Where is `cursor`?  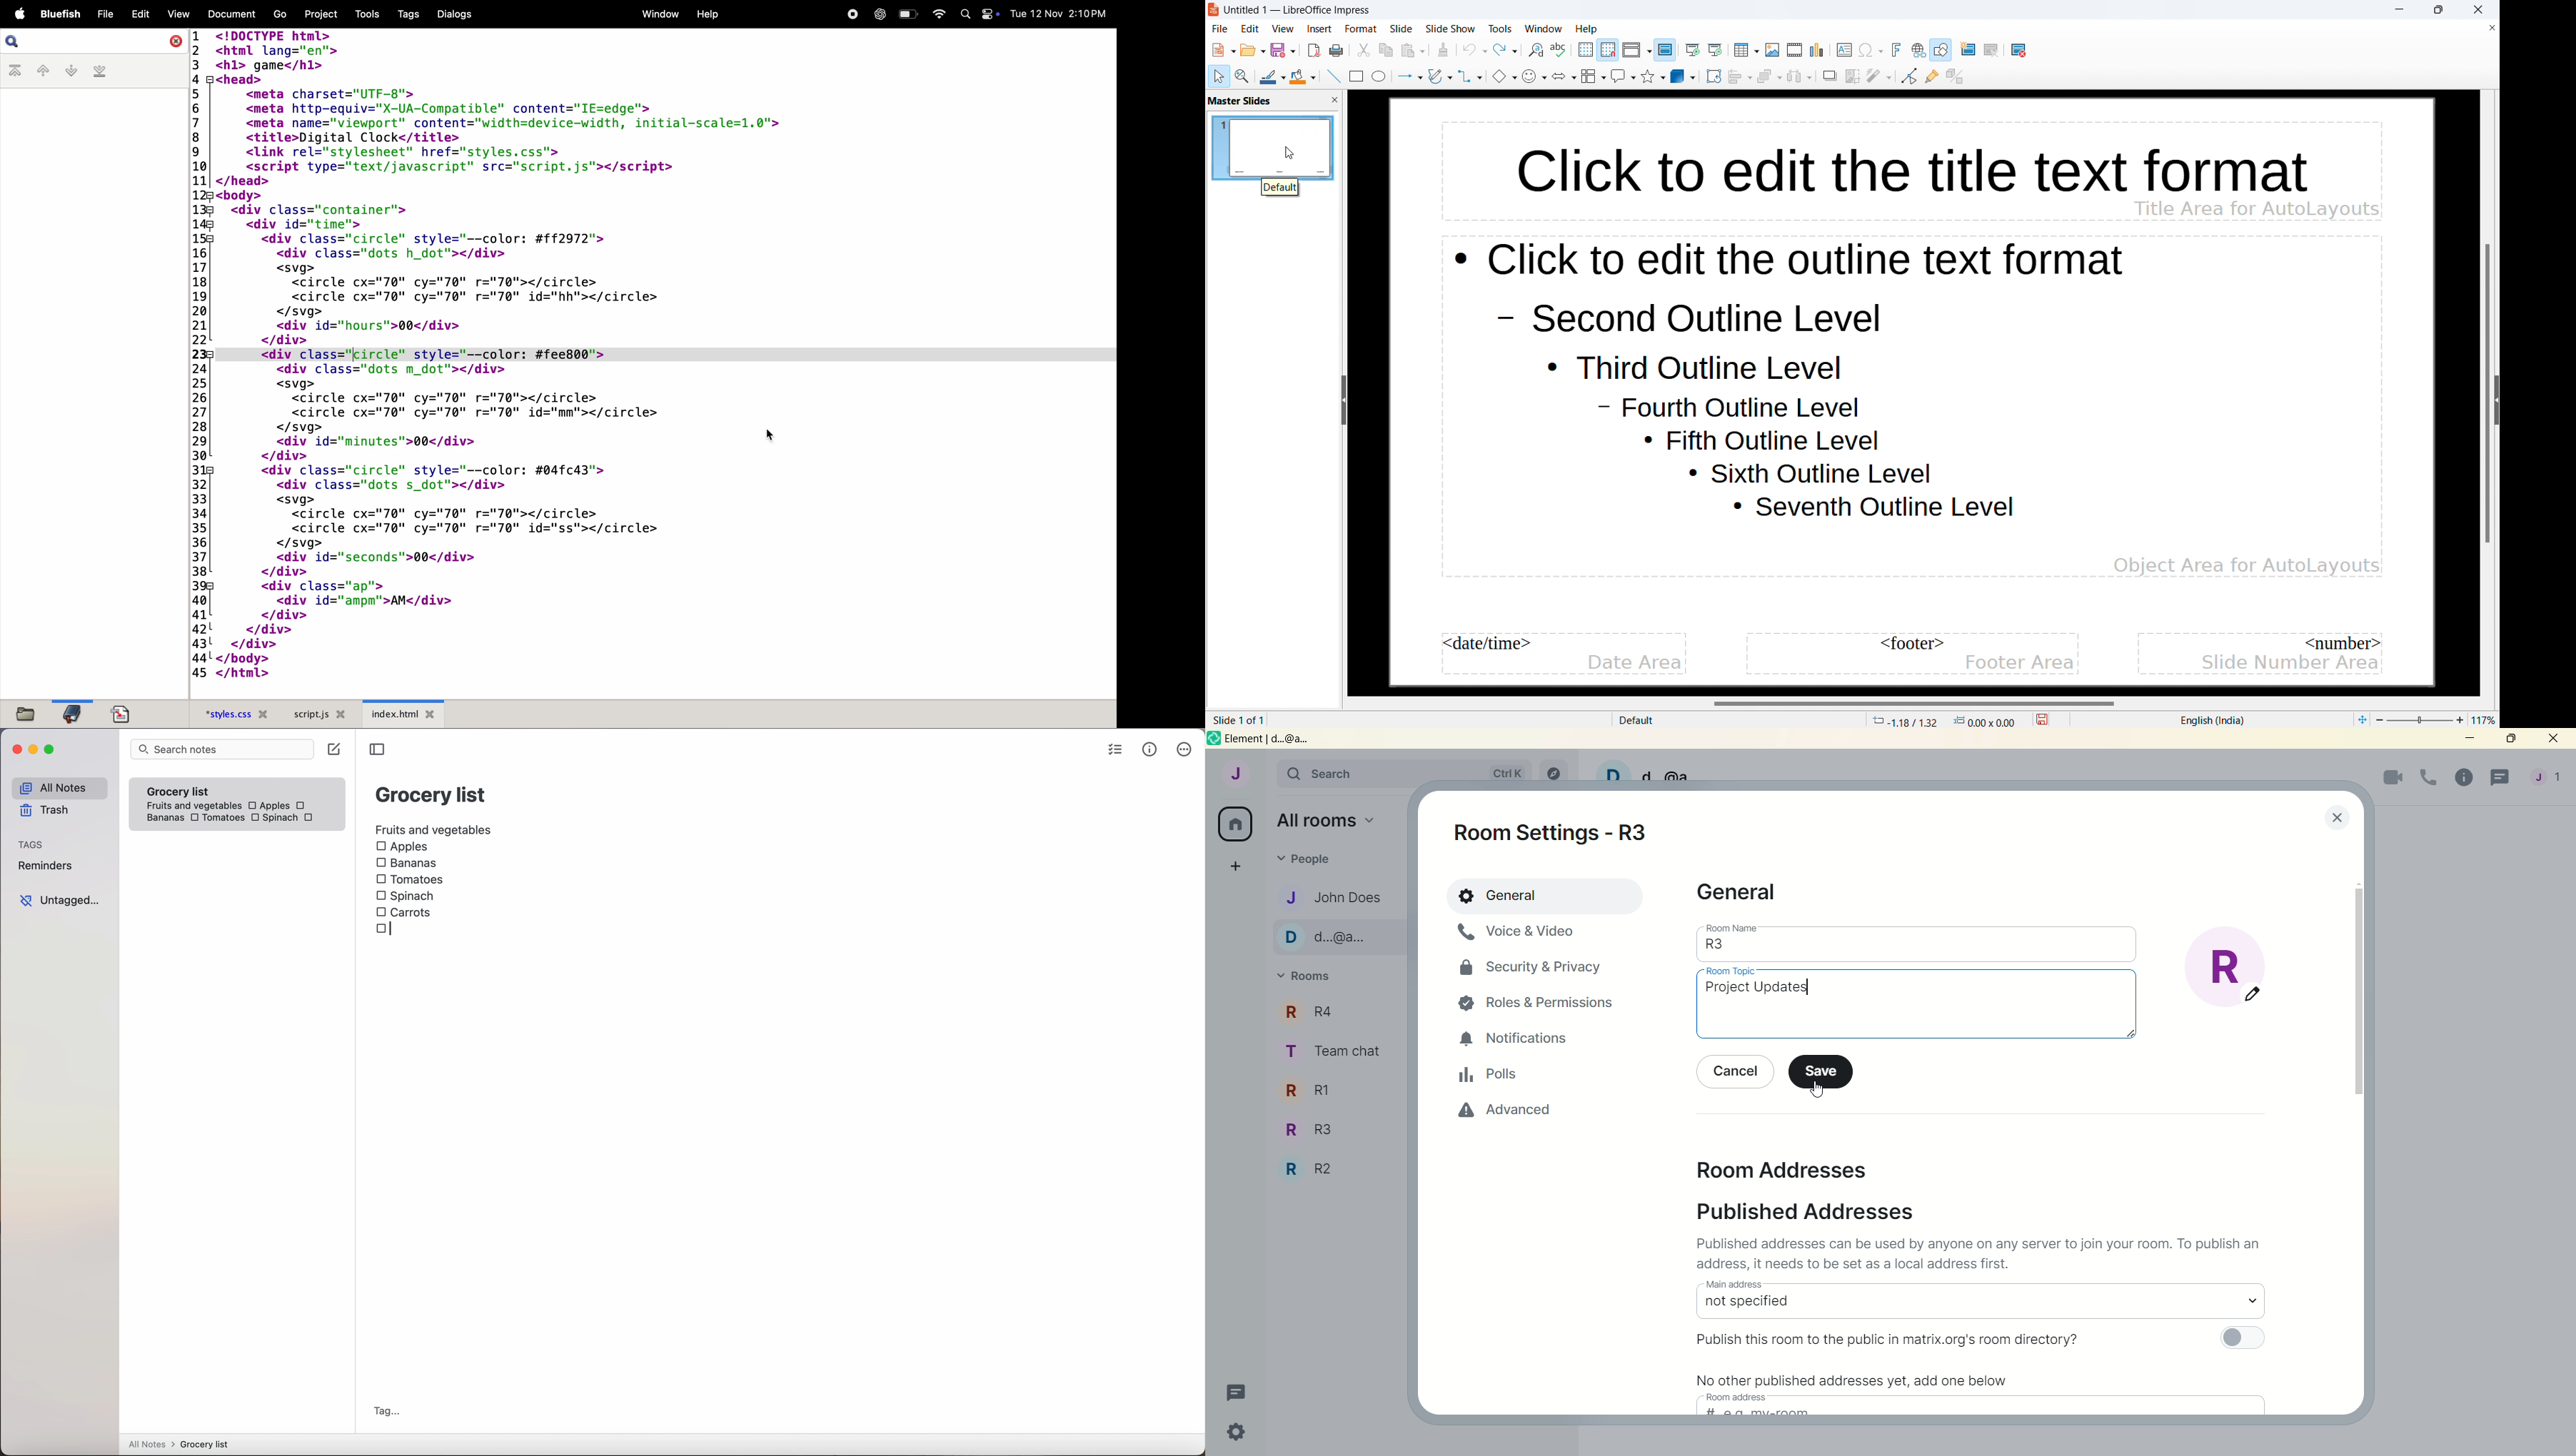
cursor is located at coordinates (1290, 153).